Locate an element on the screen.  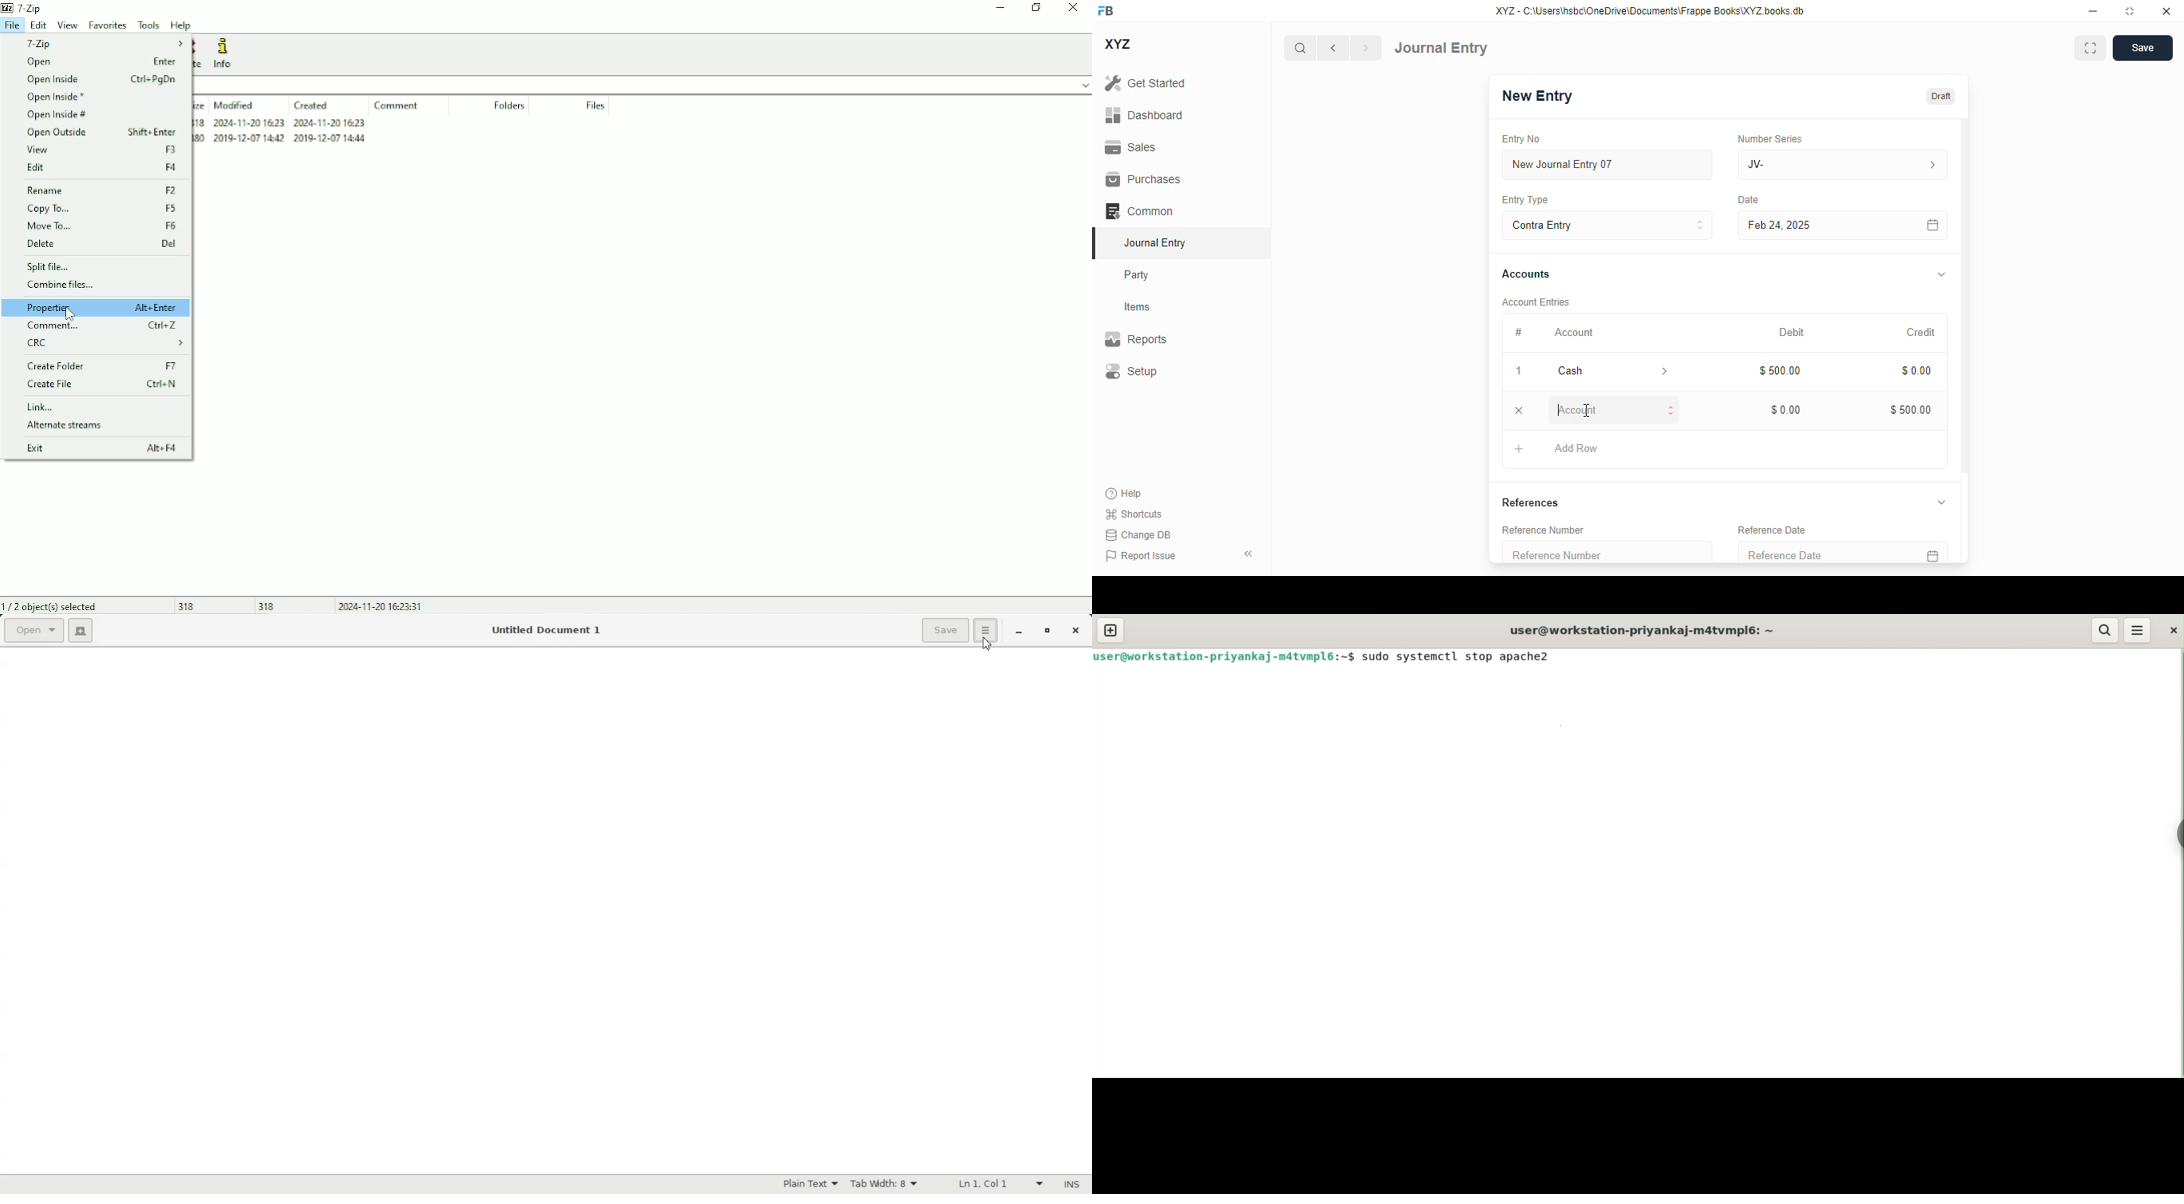
desktop.ini is located at coordinates (282, 140).